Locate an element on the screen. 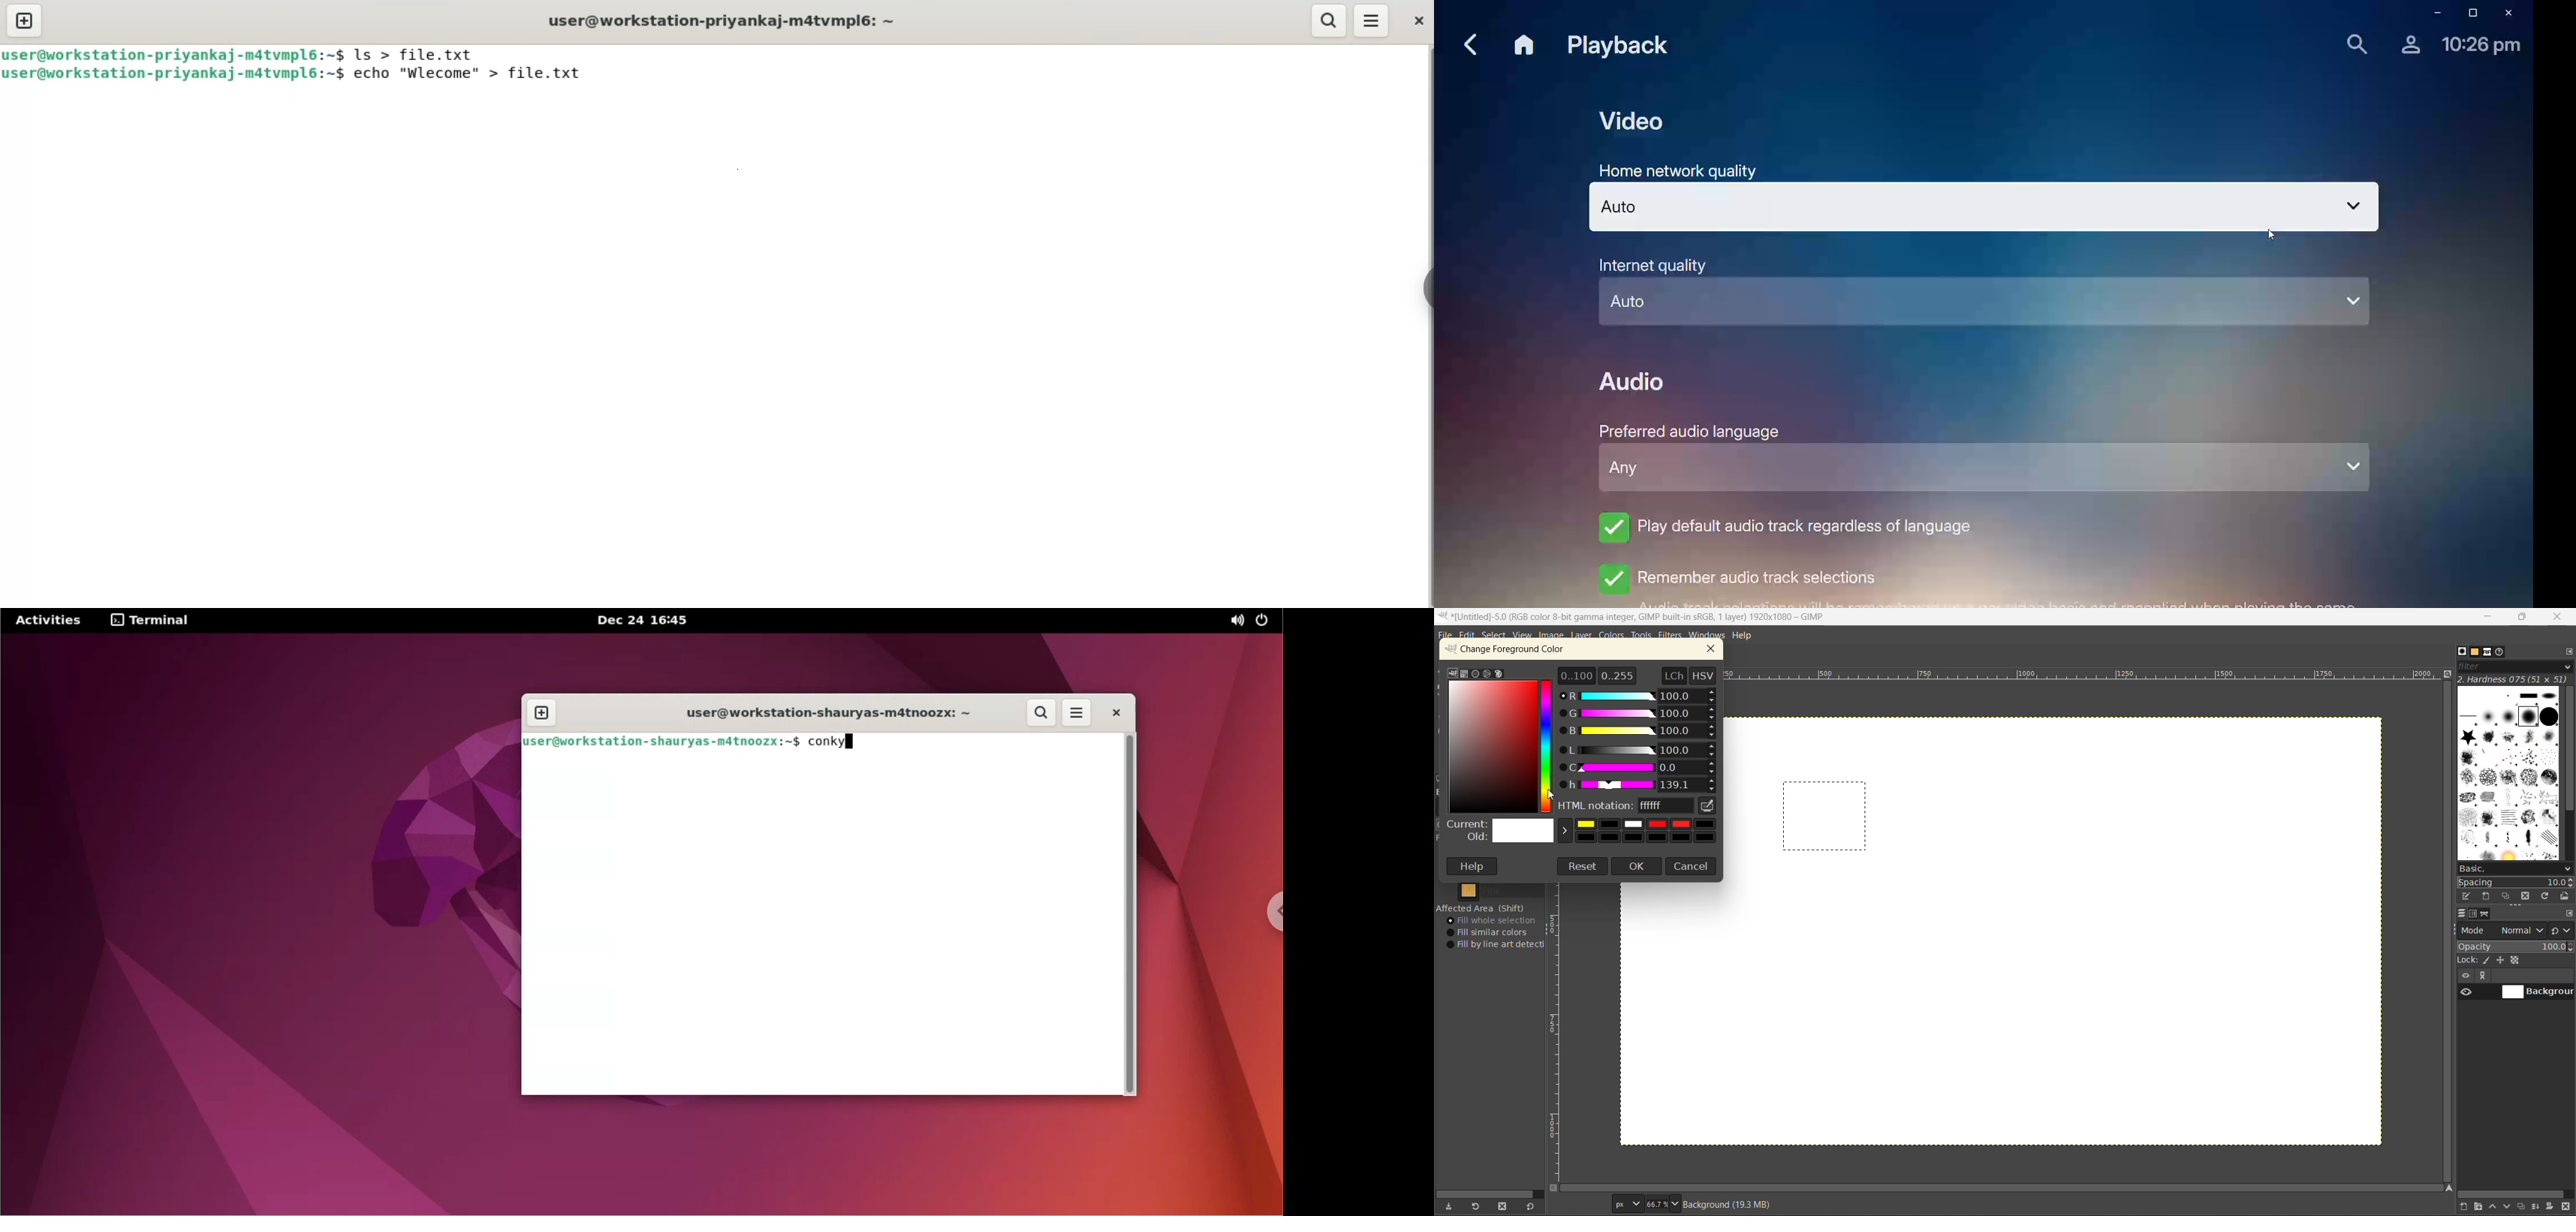 This screenshot has height=1232, width=2576. fill by line art detection is located at coordinates (1498, 945).